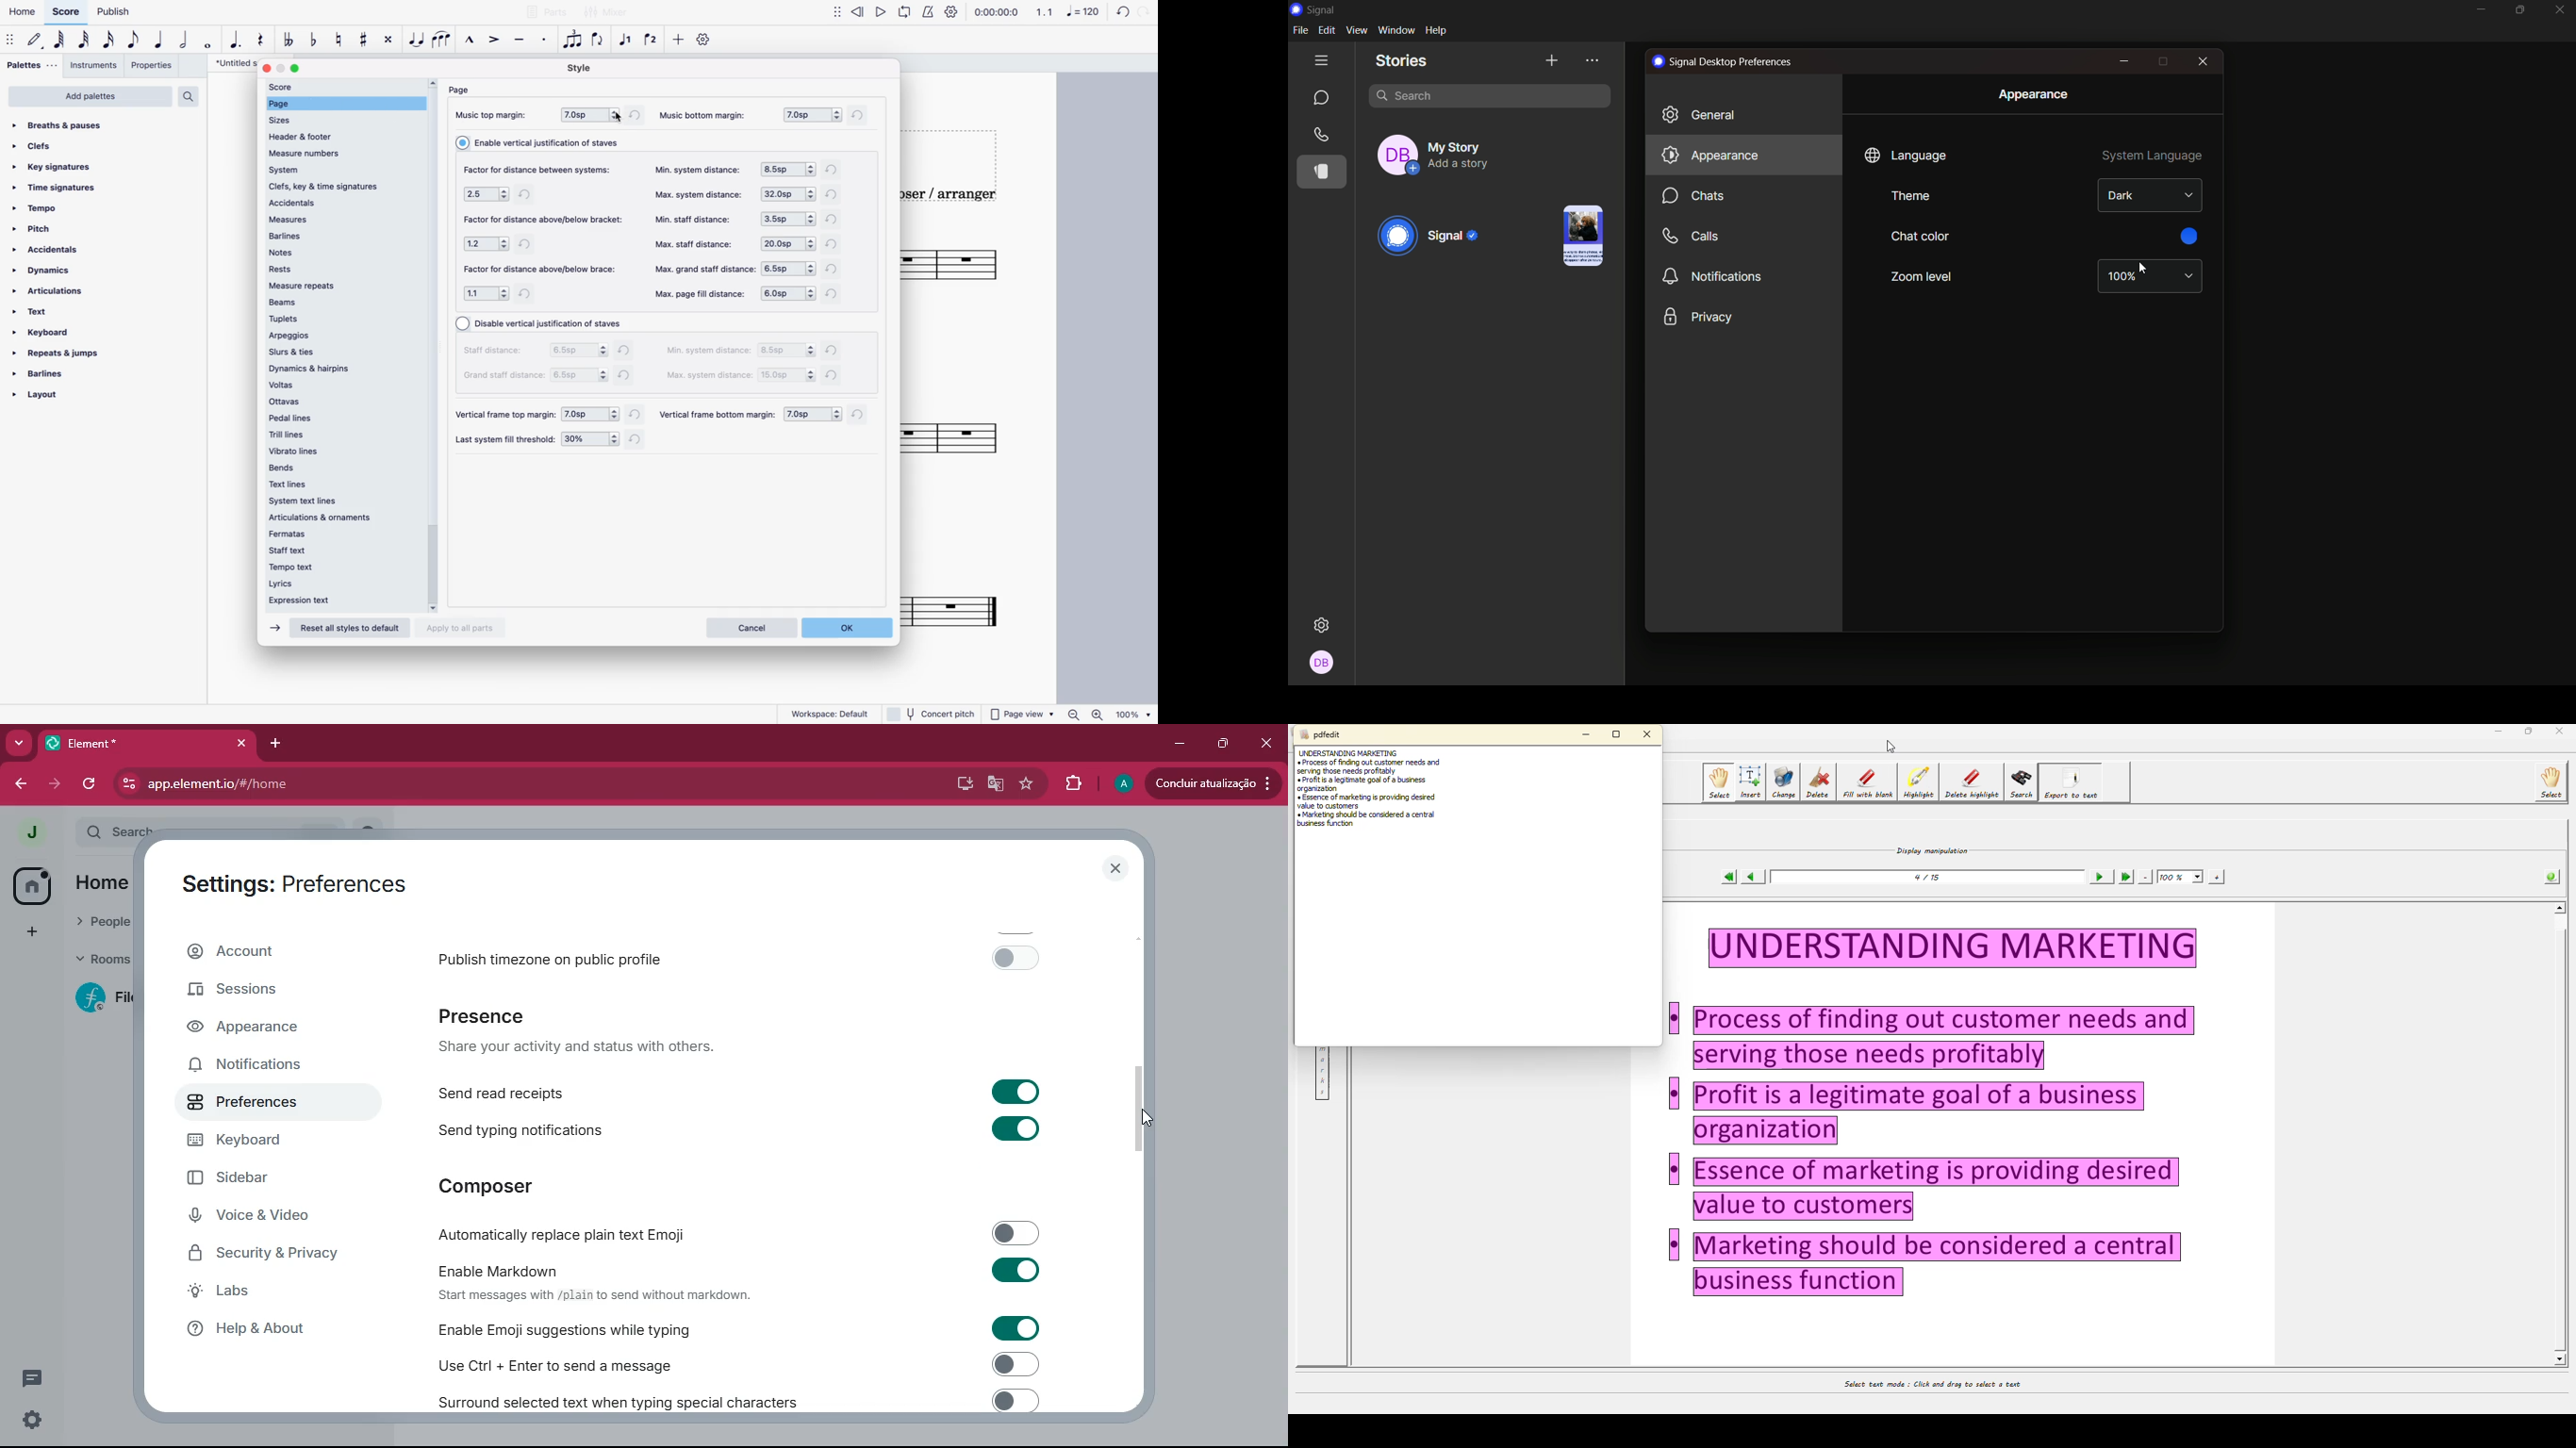  What do you see at coordinates (57, 167) in the screenshot?
I see `key signatures` at bounding box center [57, 167].